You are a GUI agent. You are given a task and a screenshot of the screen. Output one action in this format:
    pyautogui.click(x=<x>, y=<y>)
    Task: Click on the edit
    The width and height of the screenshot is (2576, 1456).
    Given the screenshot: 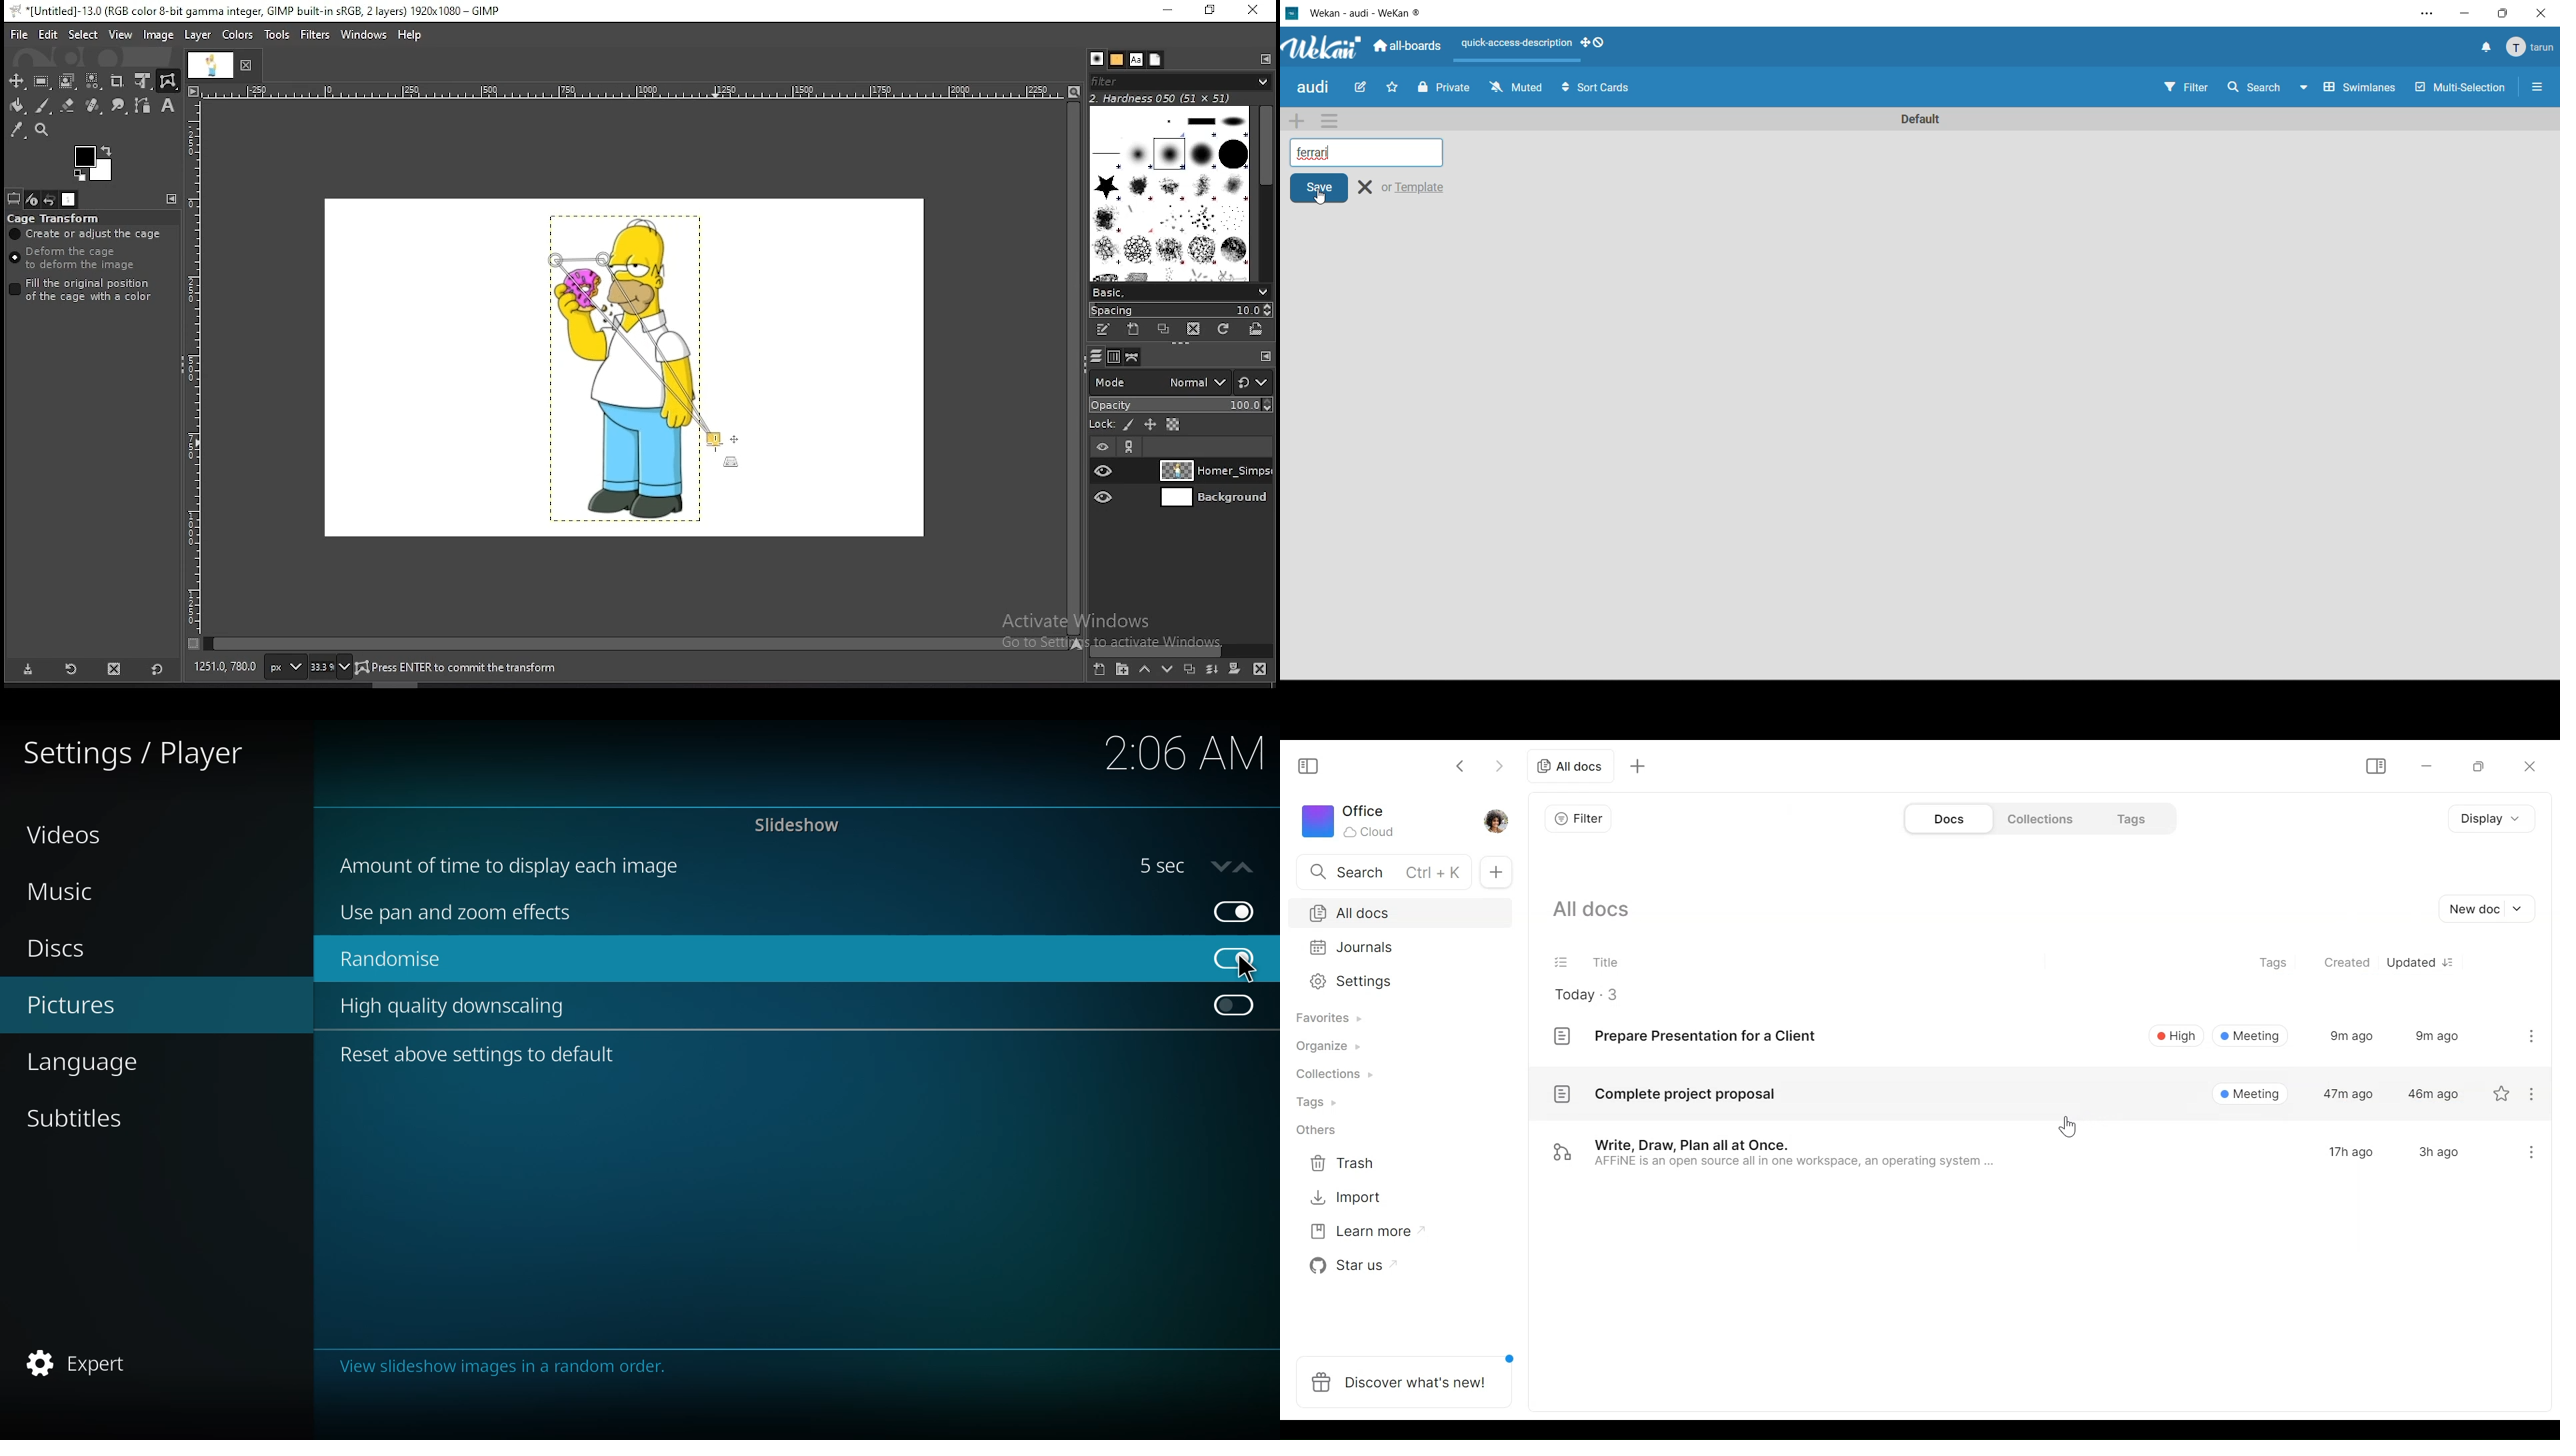 What is the action you would take?
    pyautogui.click(x=1355, y=89)
    